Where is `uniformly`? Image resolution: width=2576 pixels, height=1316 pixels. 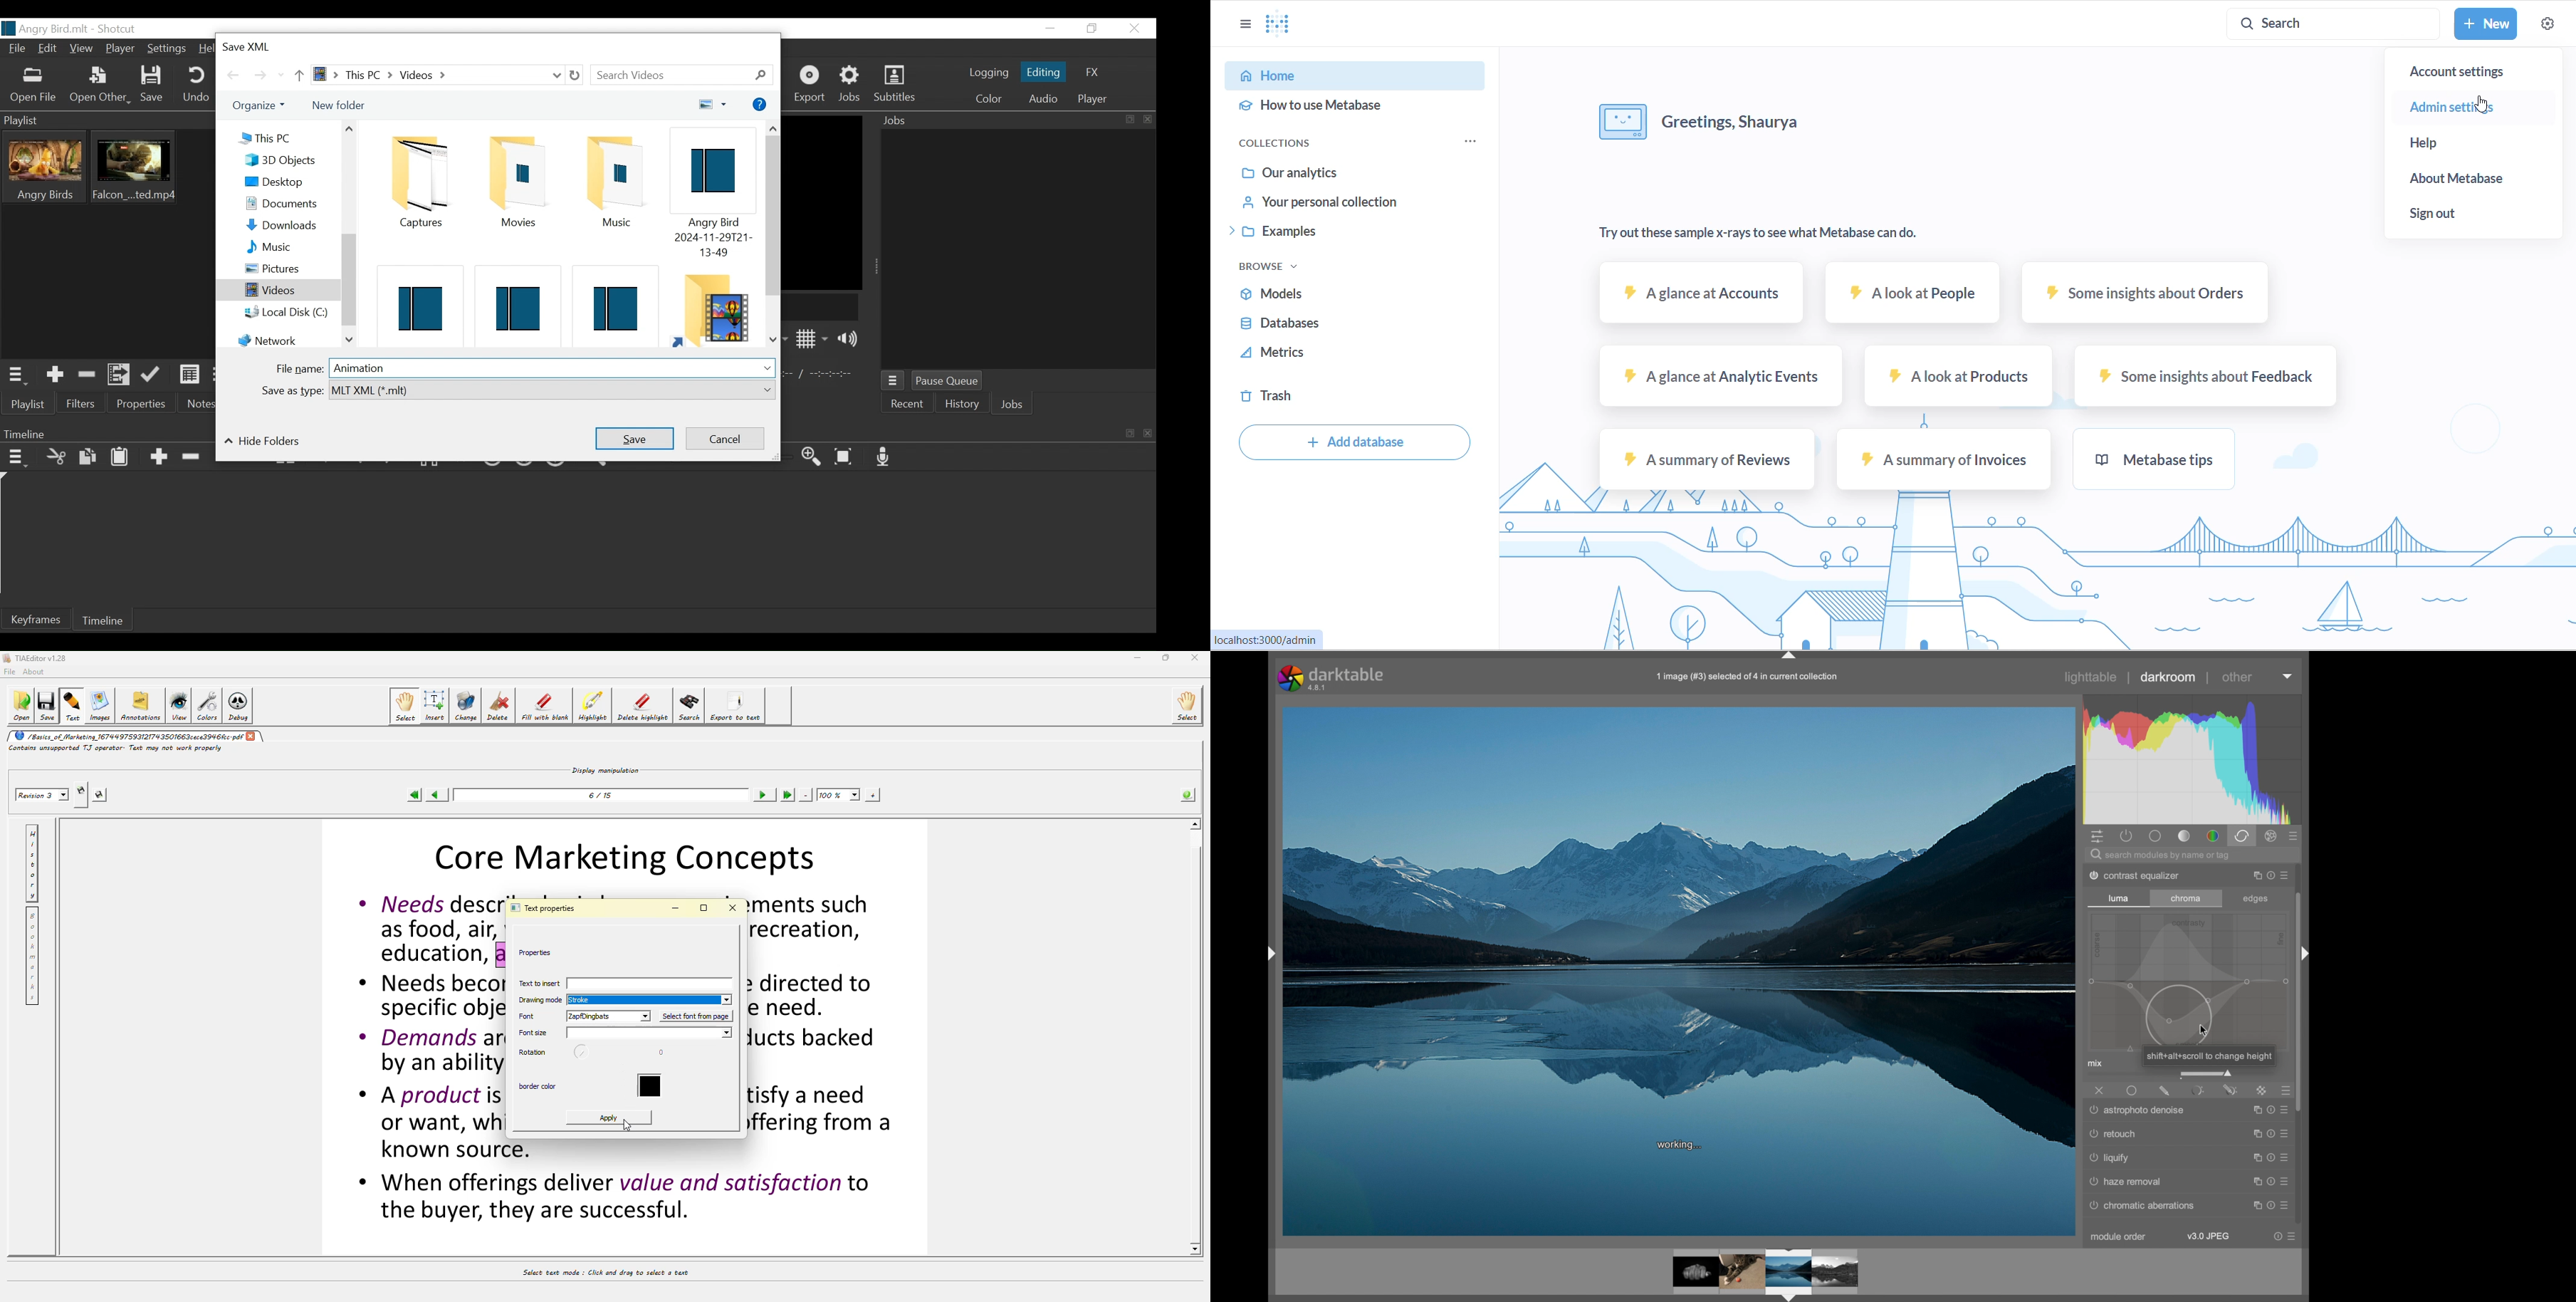 uniformly is located at coordinates (2133, 1090).